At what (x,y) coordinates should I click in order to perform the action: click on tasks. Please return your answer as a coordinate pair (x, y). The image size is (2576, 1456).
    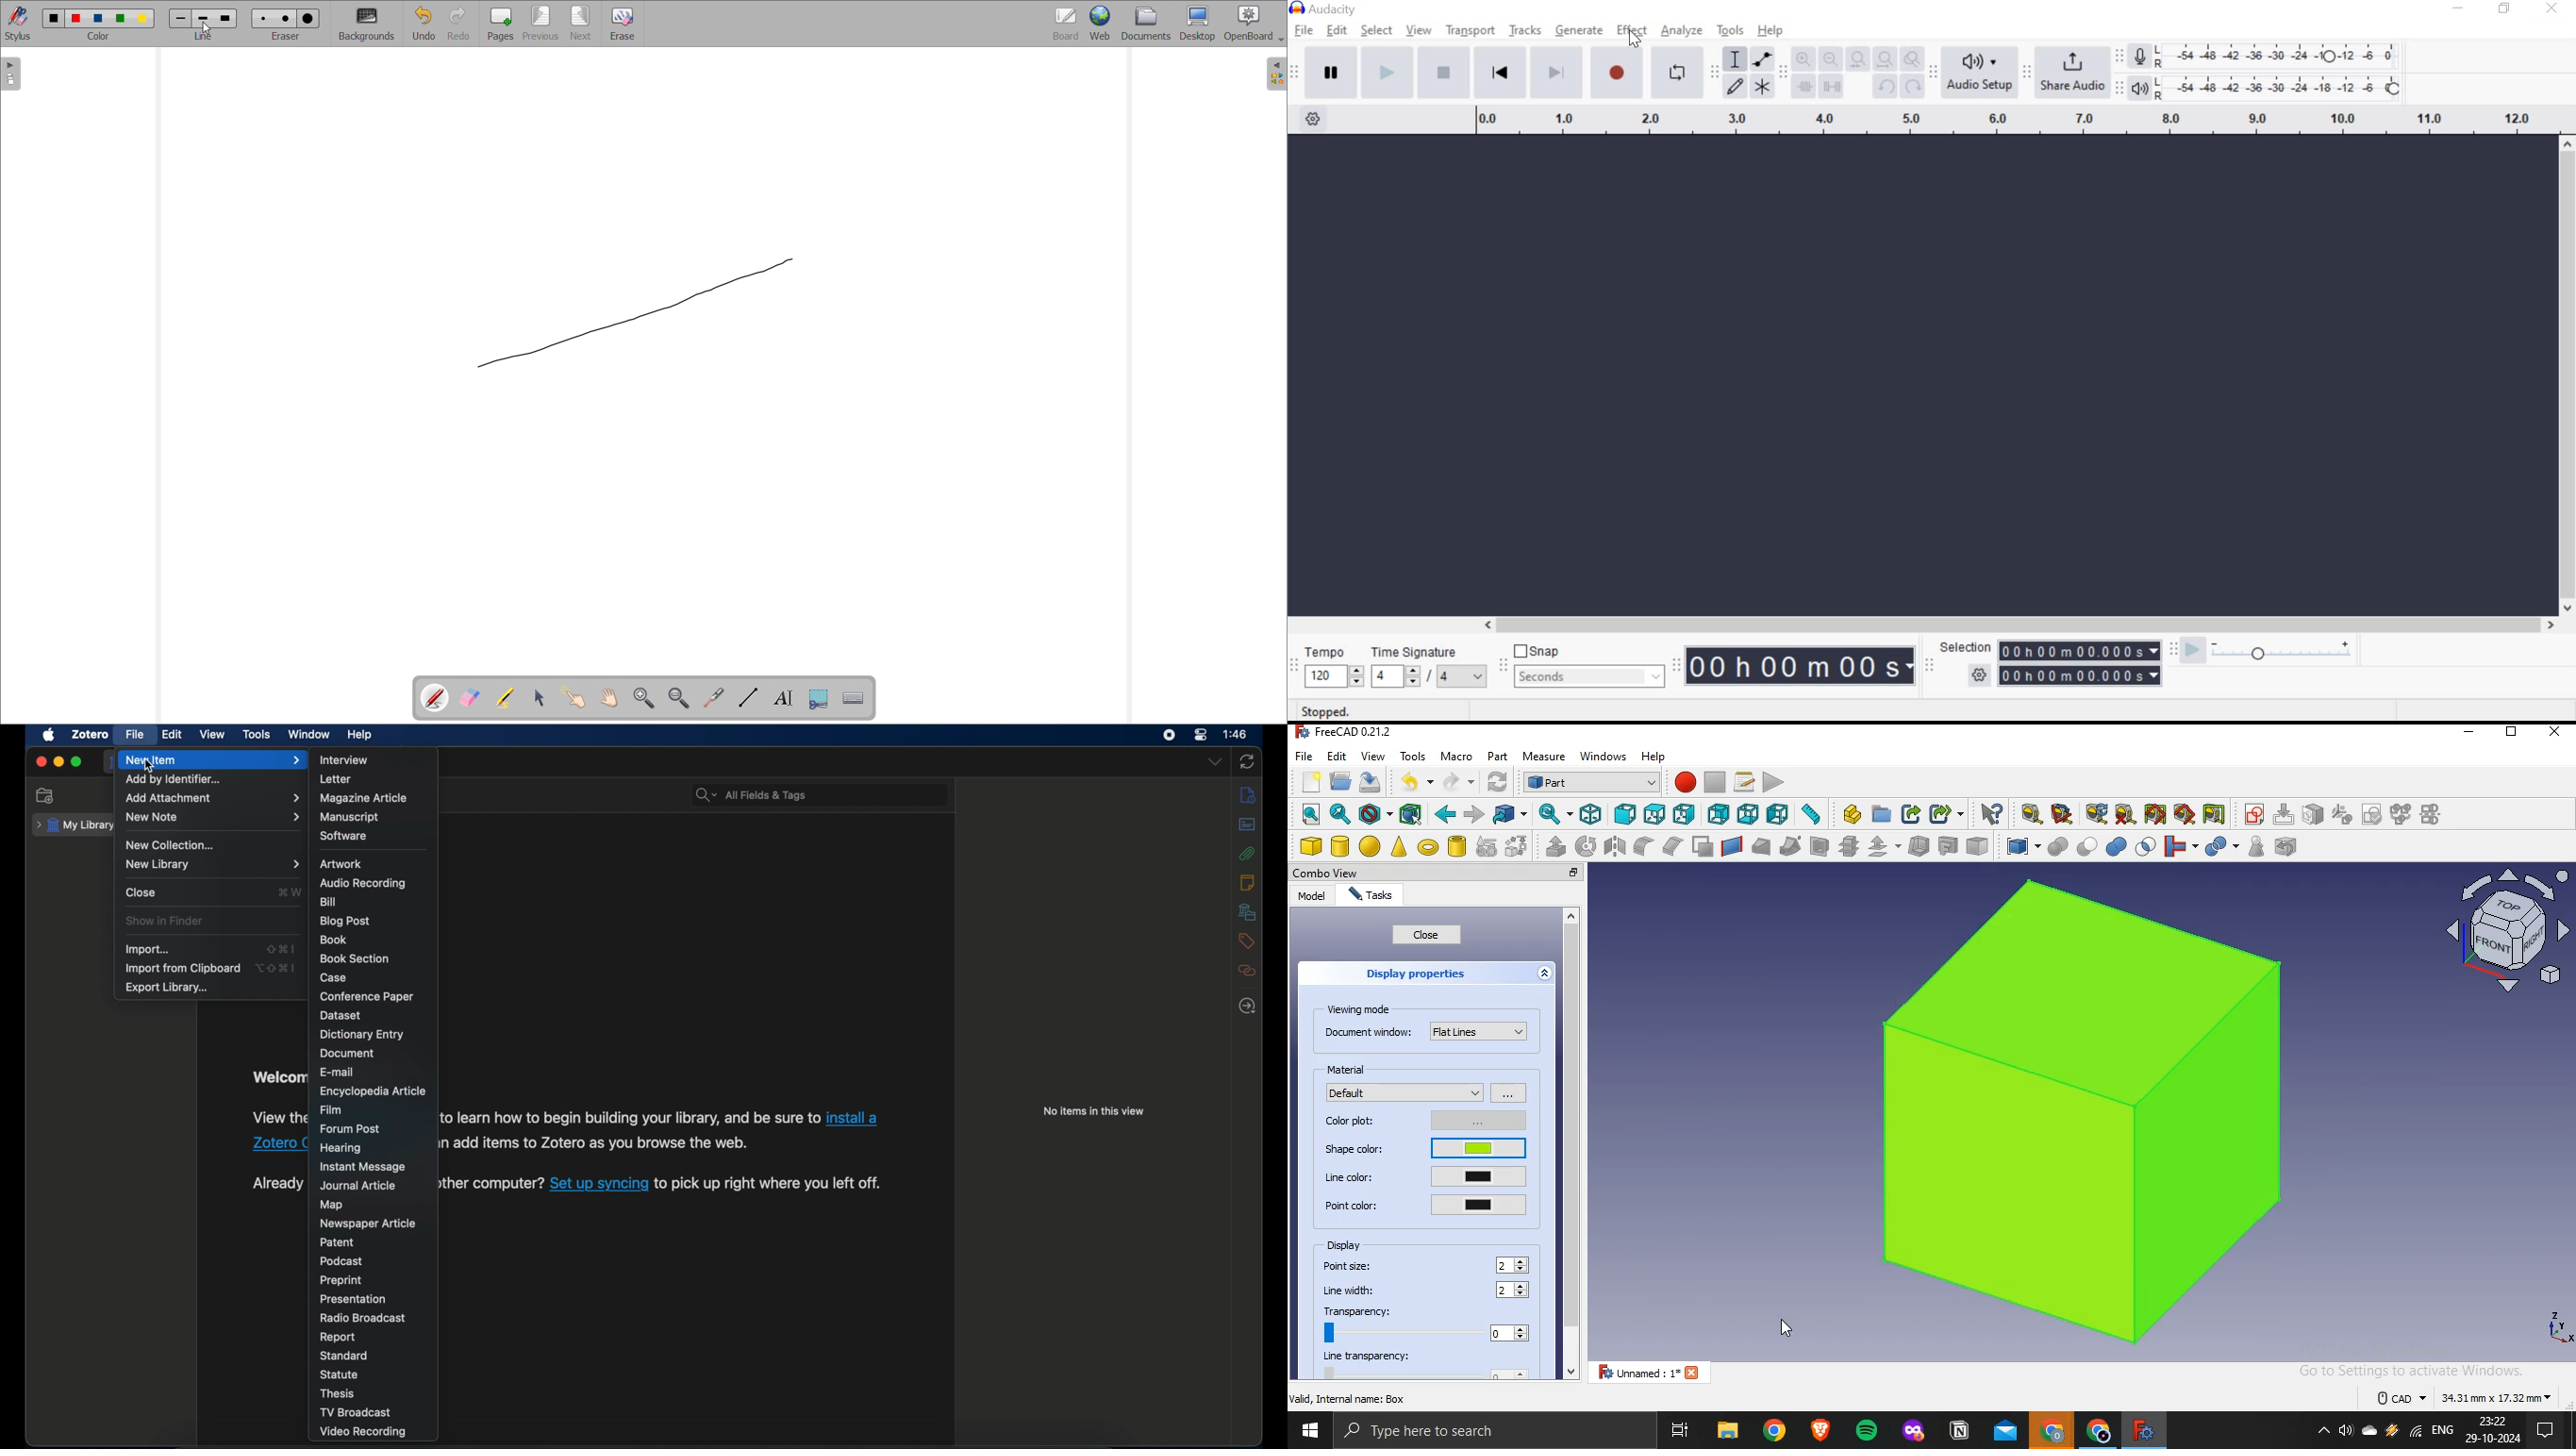
    Looking at the image, I should click on (1373, 895).